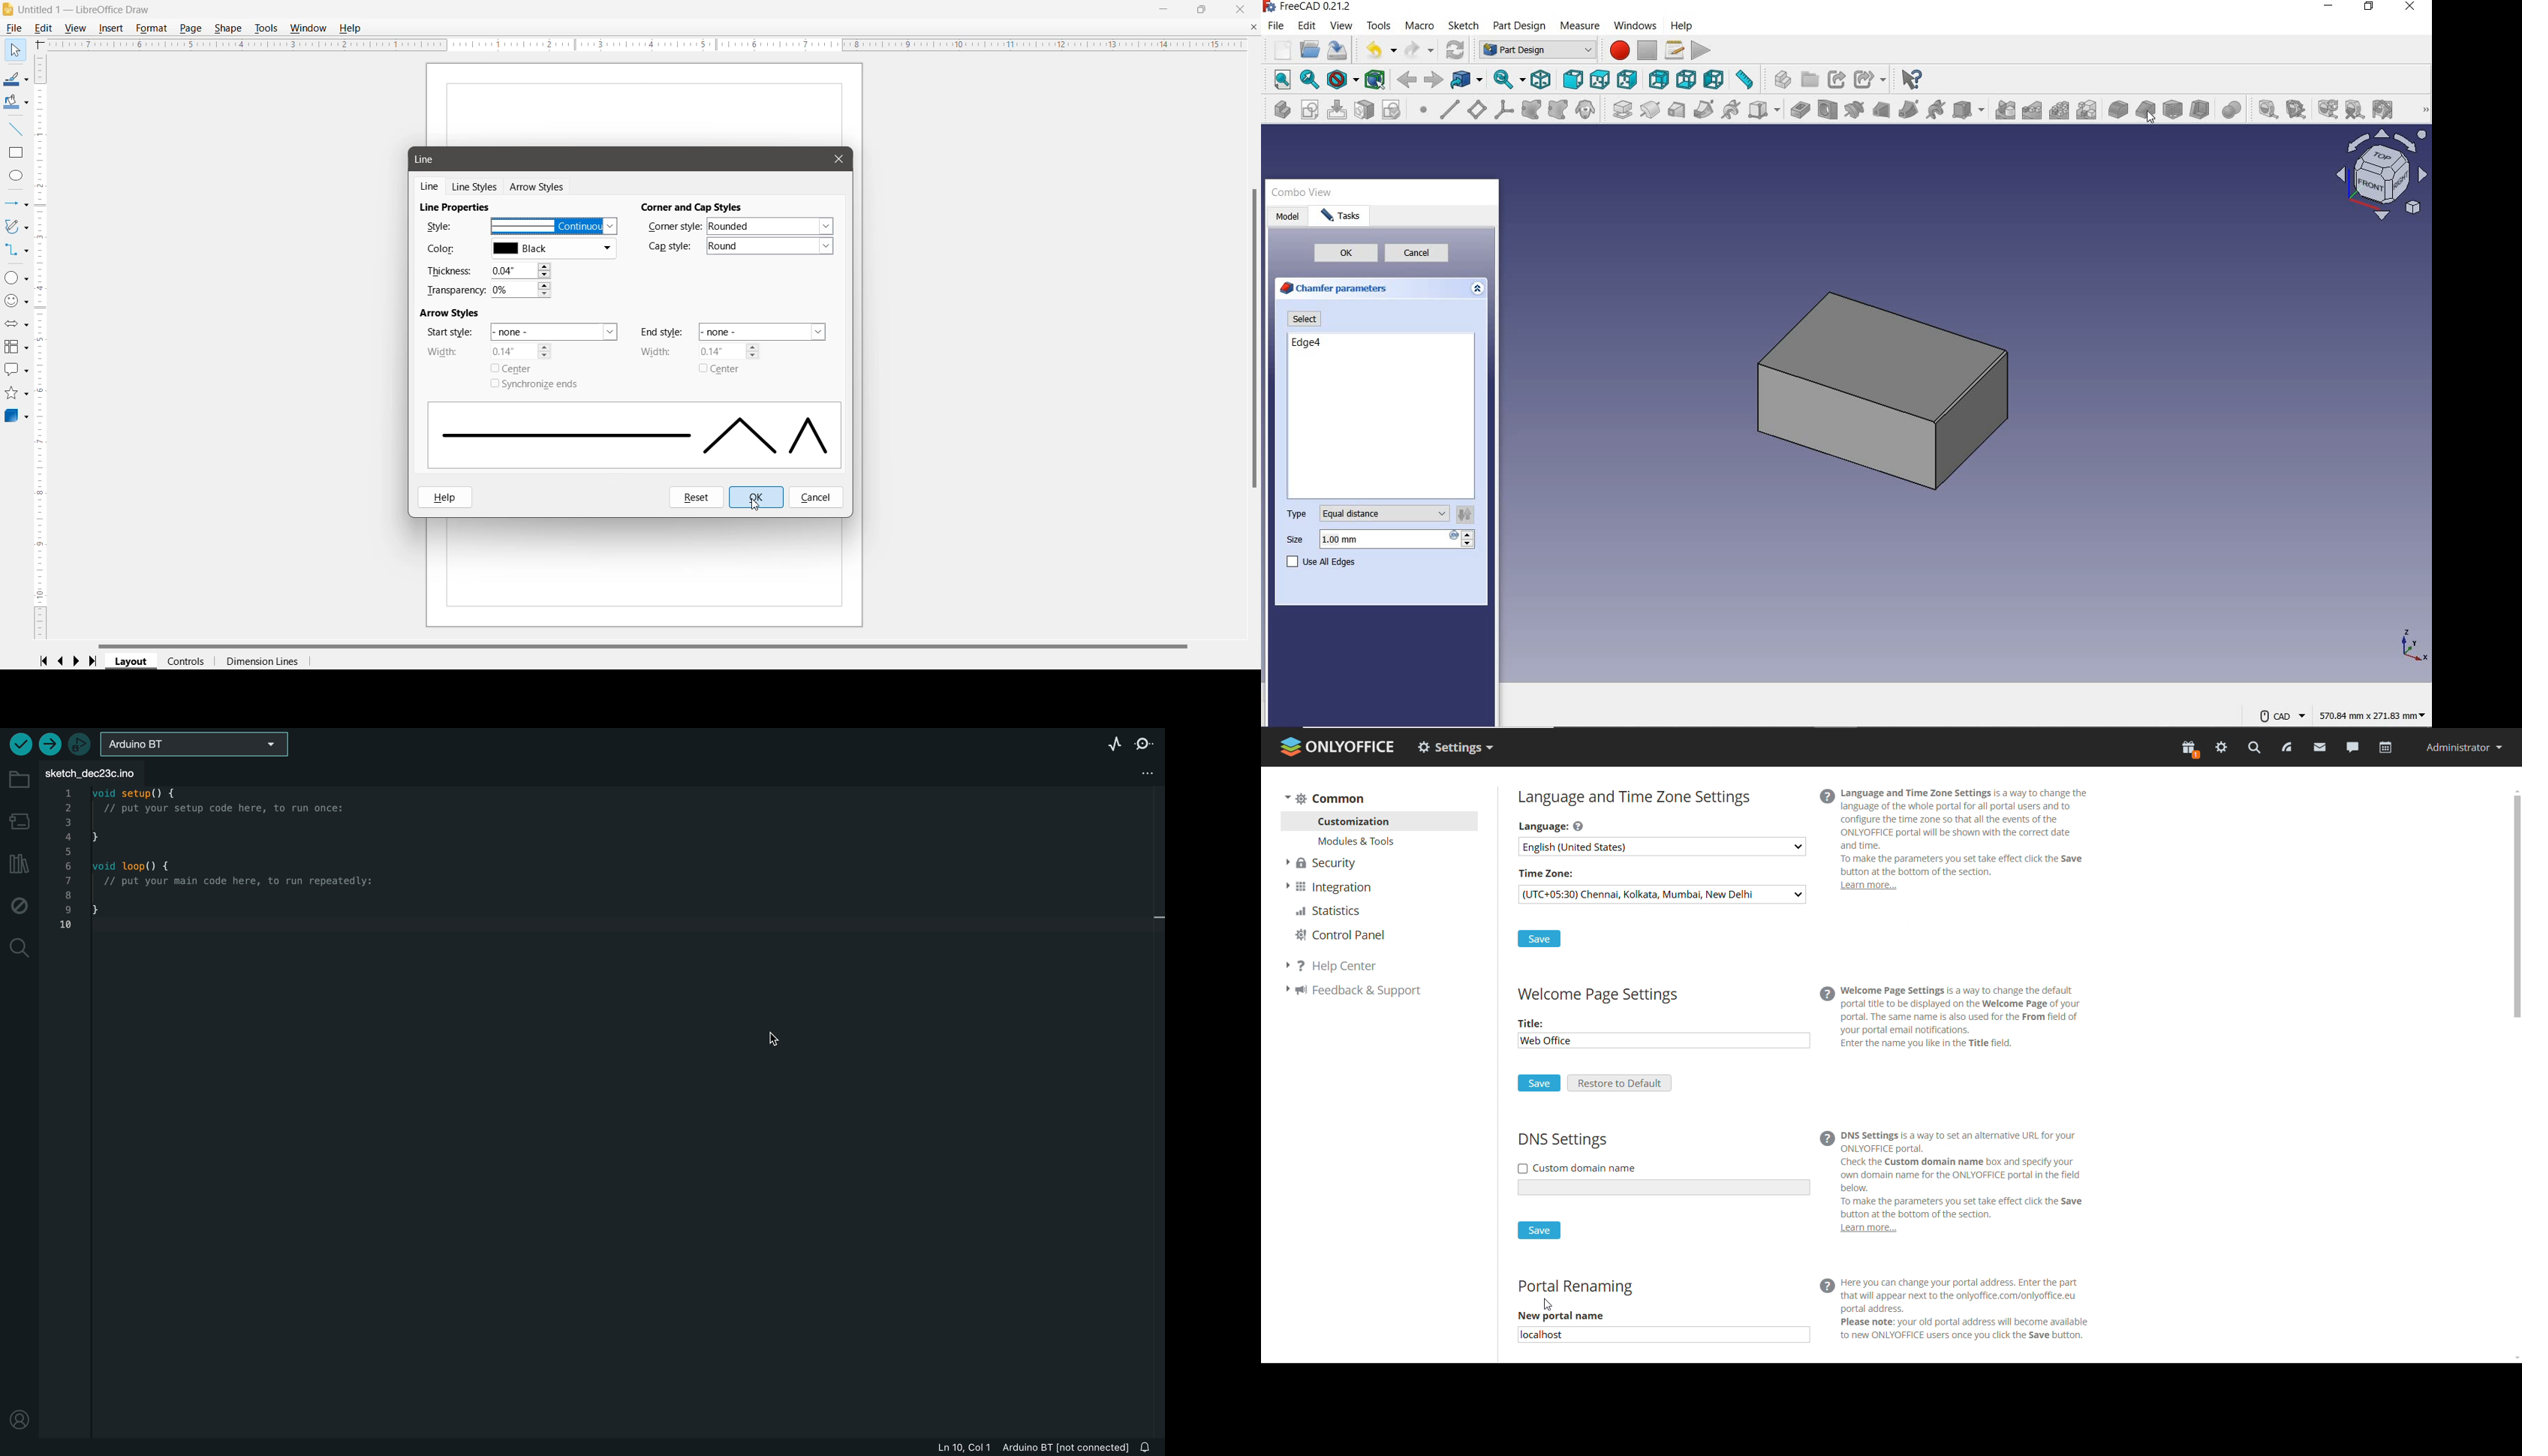 Image resolution: width=2548 pixels, height=1456 pixels. Describe the element at coordinates (1635, 27) in the screenshot. I see `windows` at that location.